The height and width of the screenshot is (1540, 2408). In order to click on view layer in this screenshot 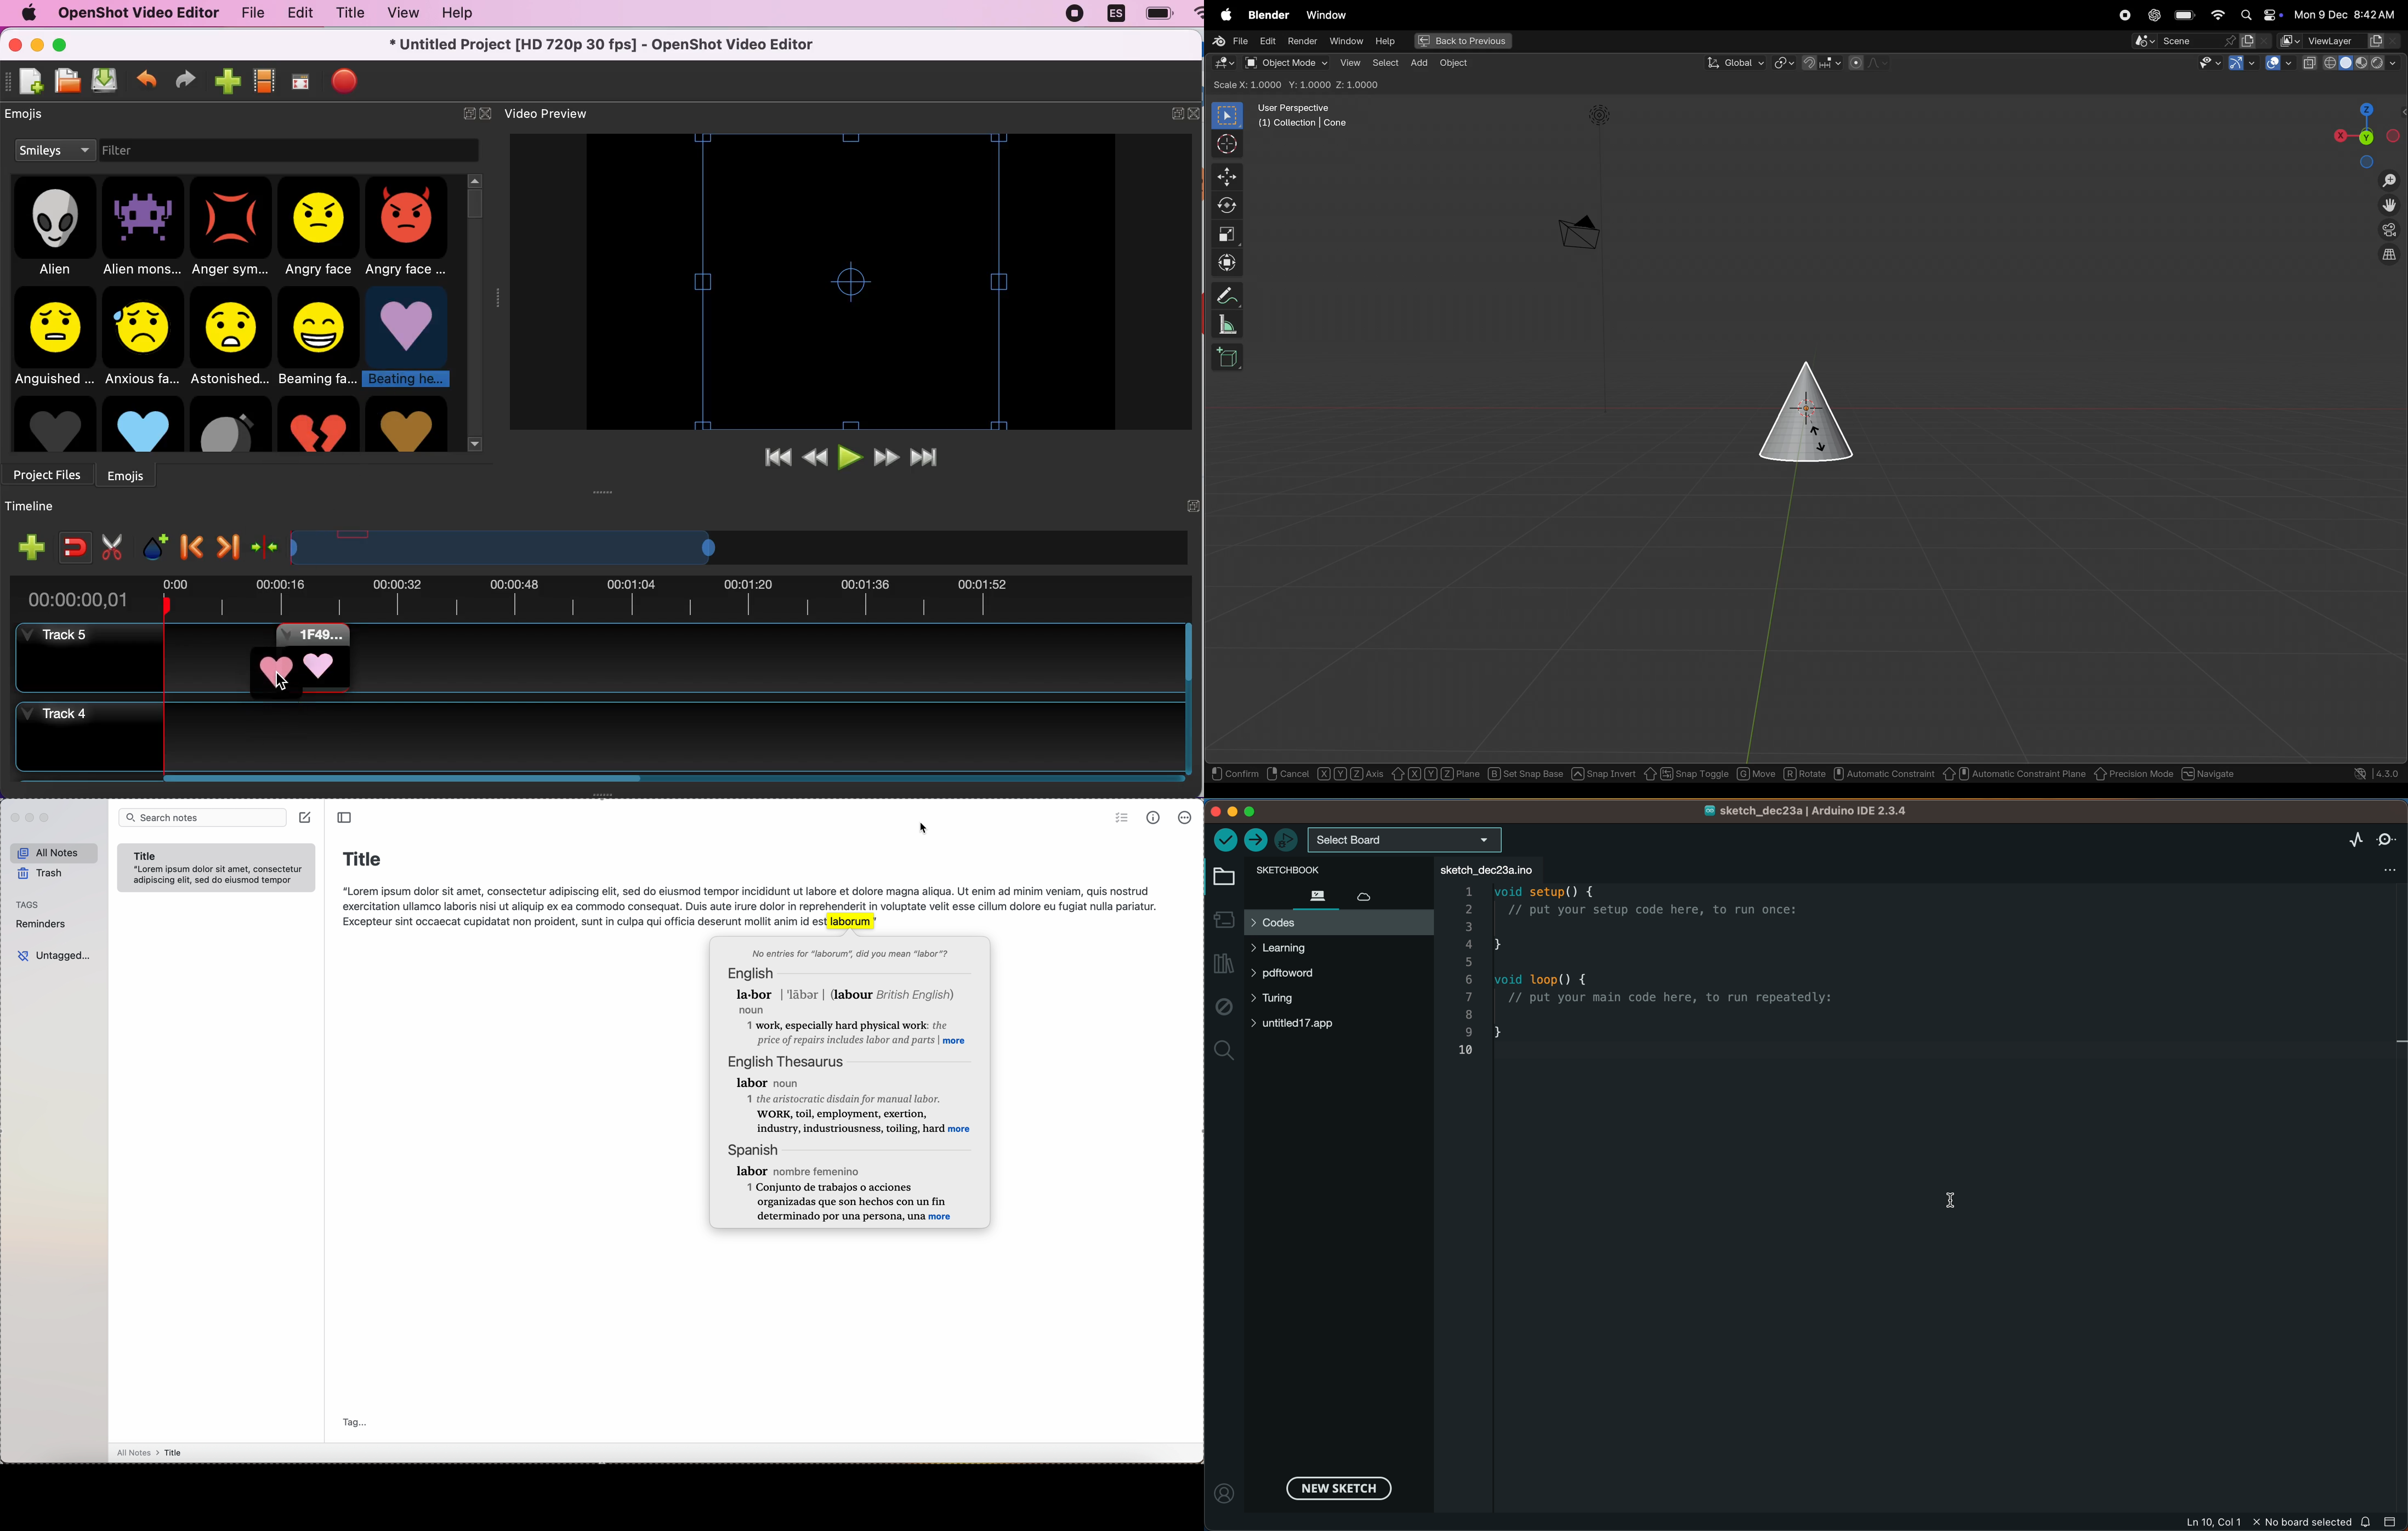, I will do `click(2341, 38)`.